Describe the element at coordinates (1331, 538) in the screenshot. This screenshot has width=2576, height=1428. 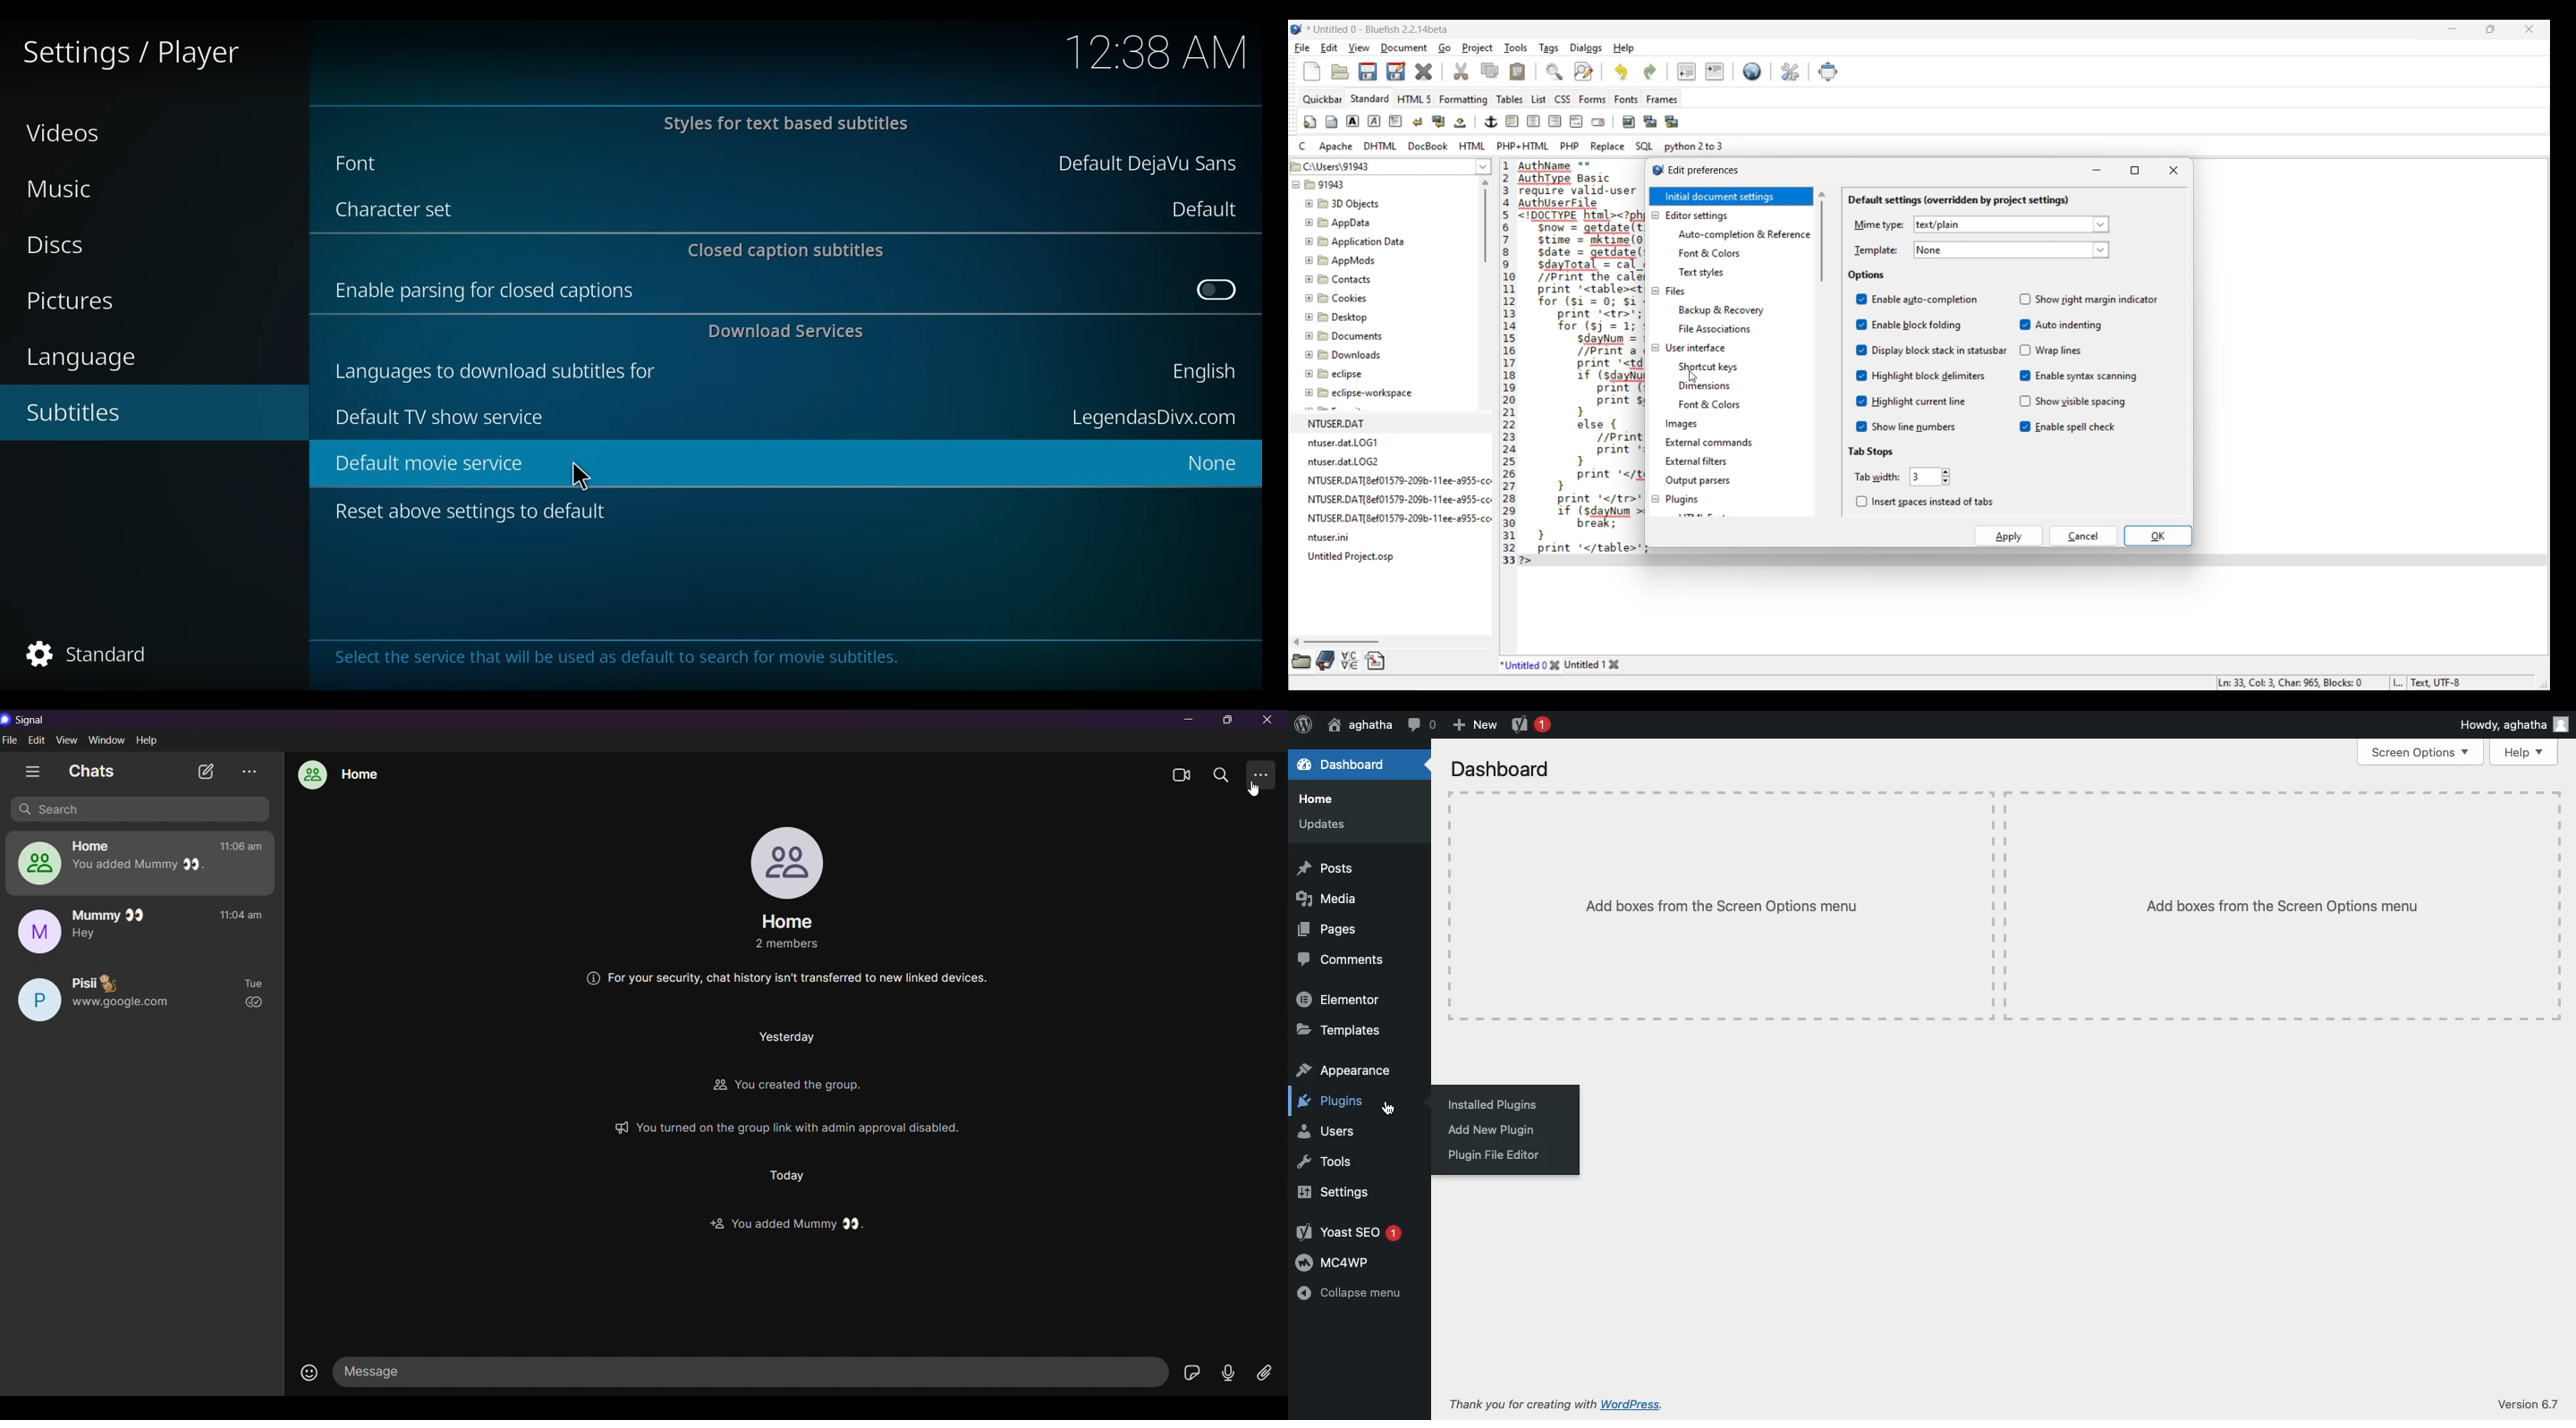
I see `ntuser.ini` at that location.